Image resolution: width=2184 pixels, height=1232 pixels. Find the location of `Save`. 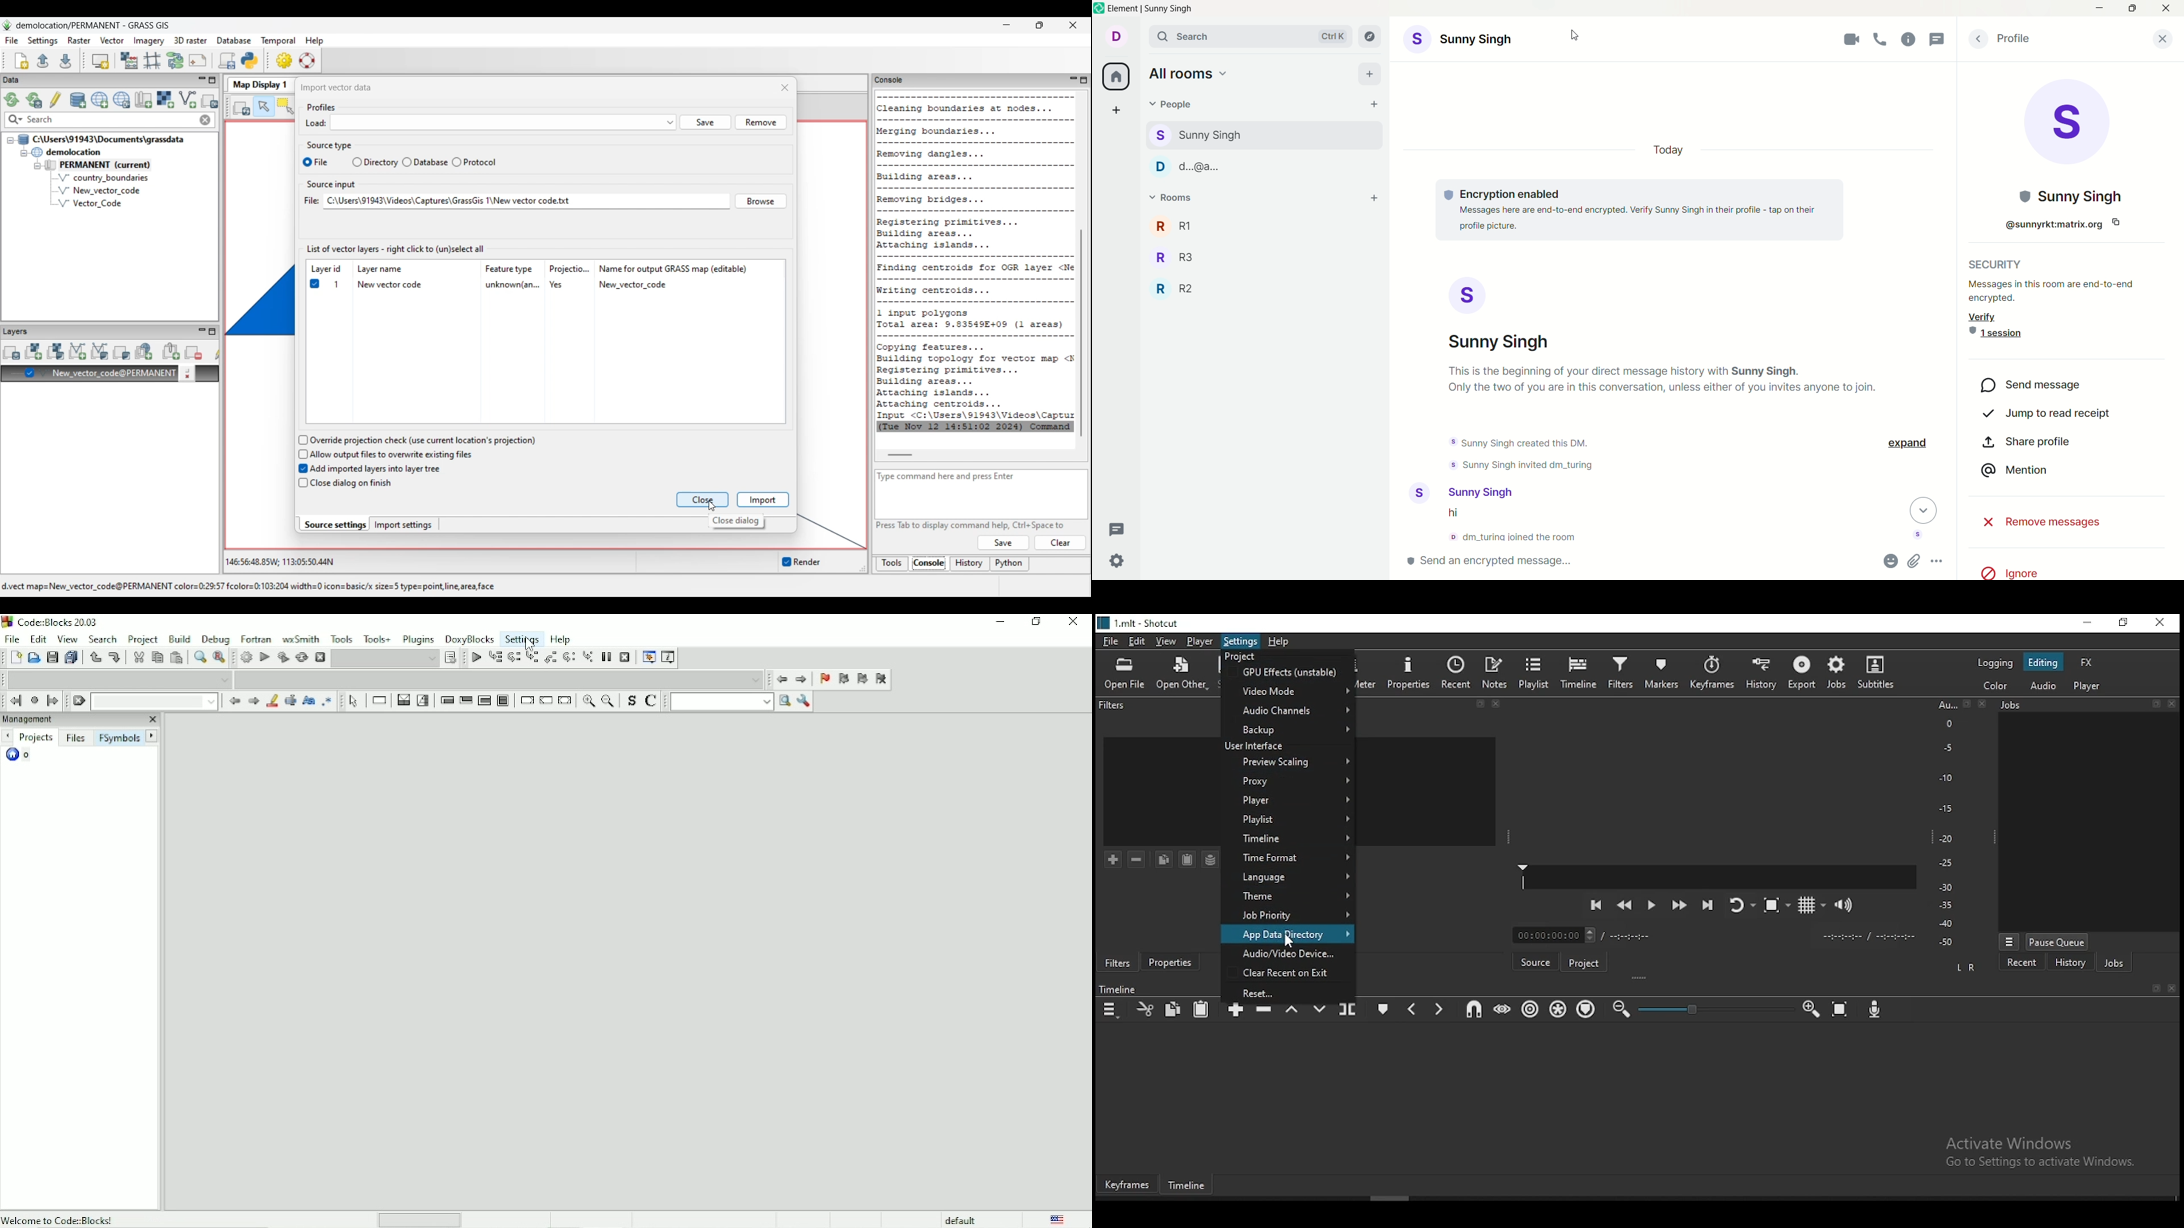

Save is located at coordinates (51, 657).